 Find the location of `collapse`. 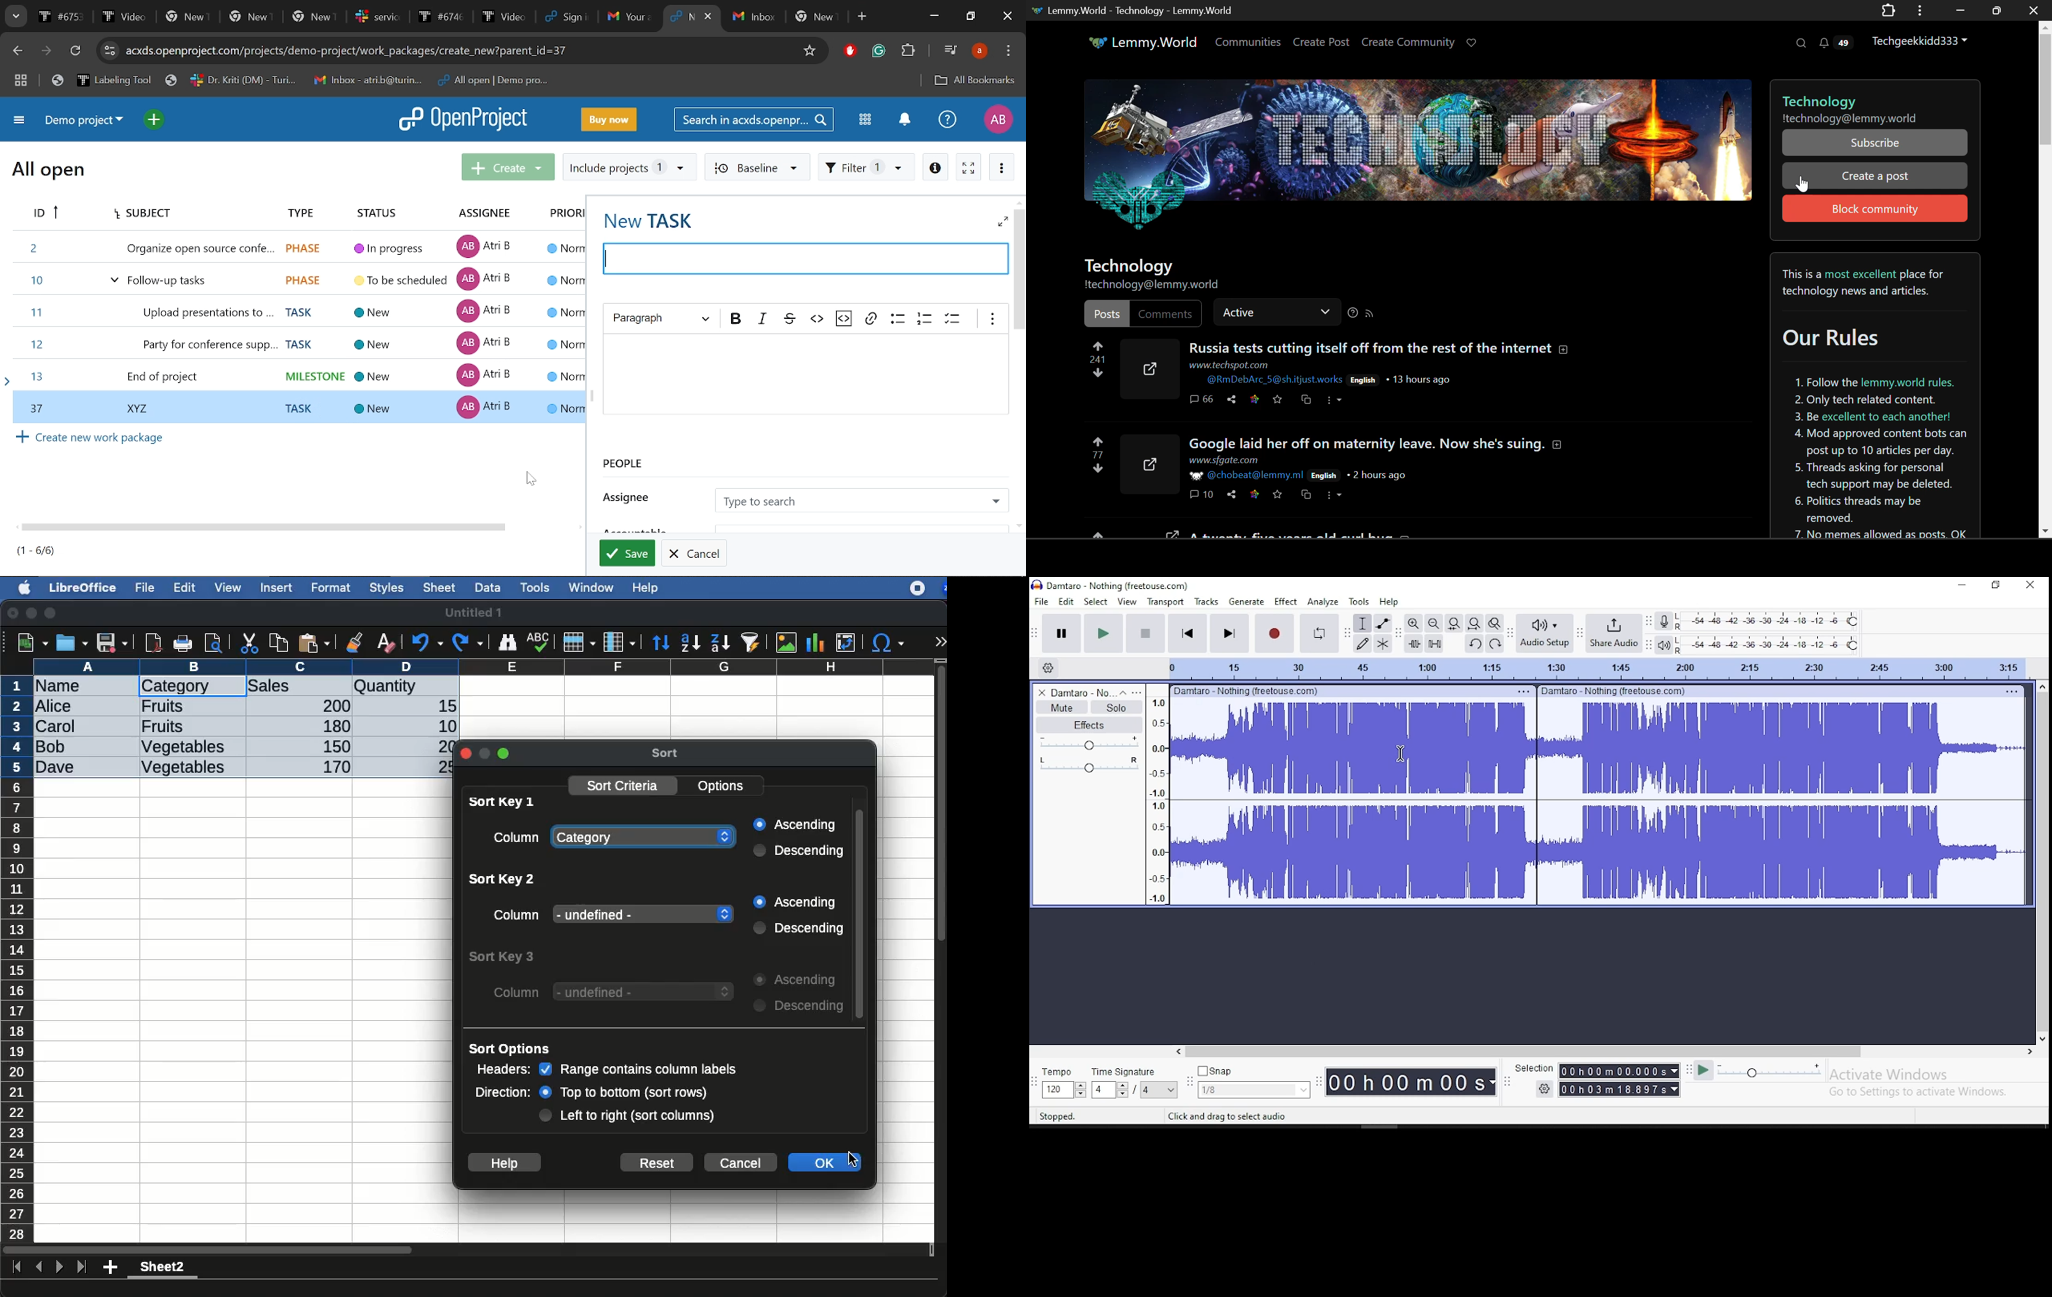

collapse is located at coordinates (1123, 692).